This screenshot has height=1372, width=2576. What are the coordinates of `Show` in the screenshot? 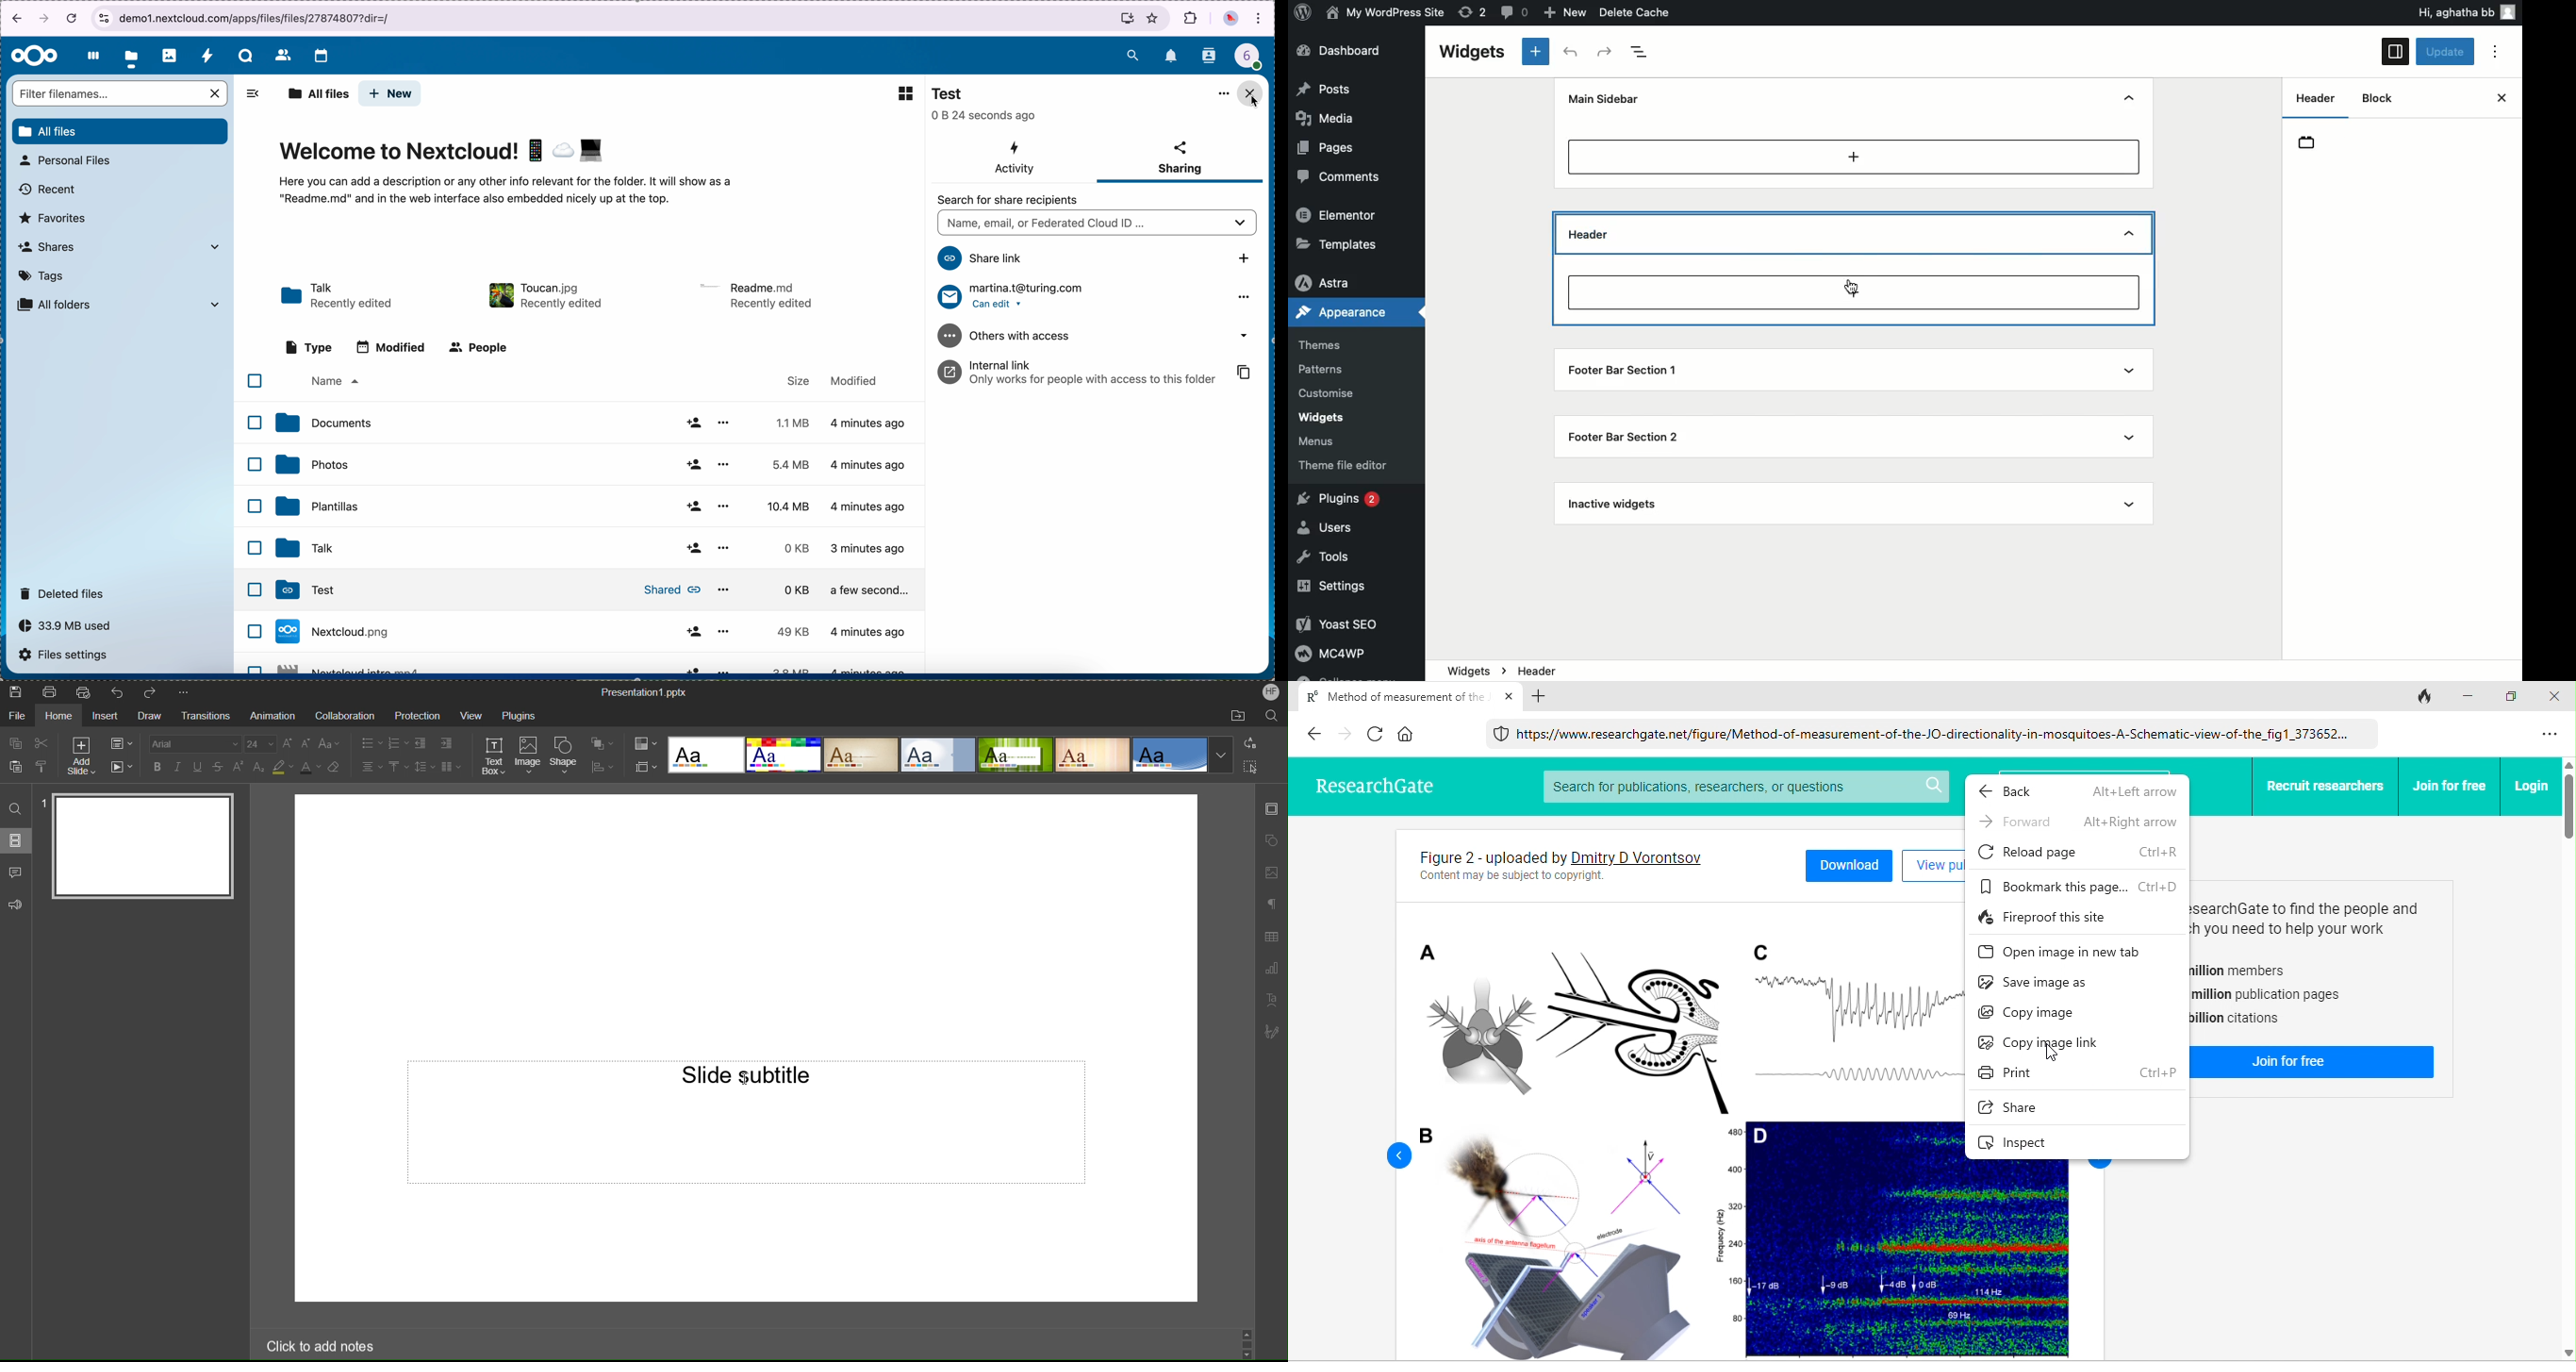 It's located at (2130, 236).